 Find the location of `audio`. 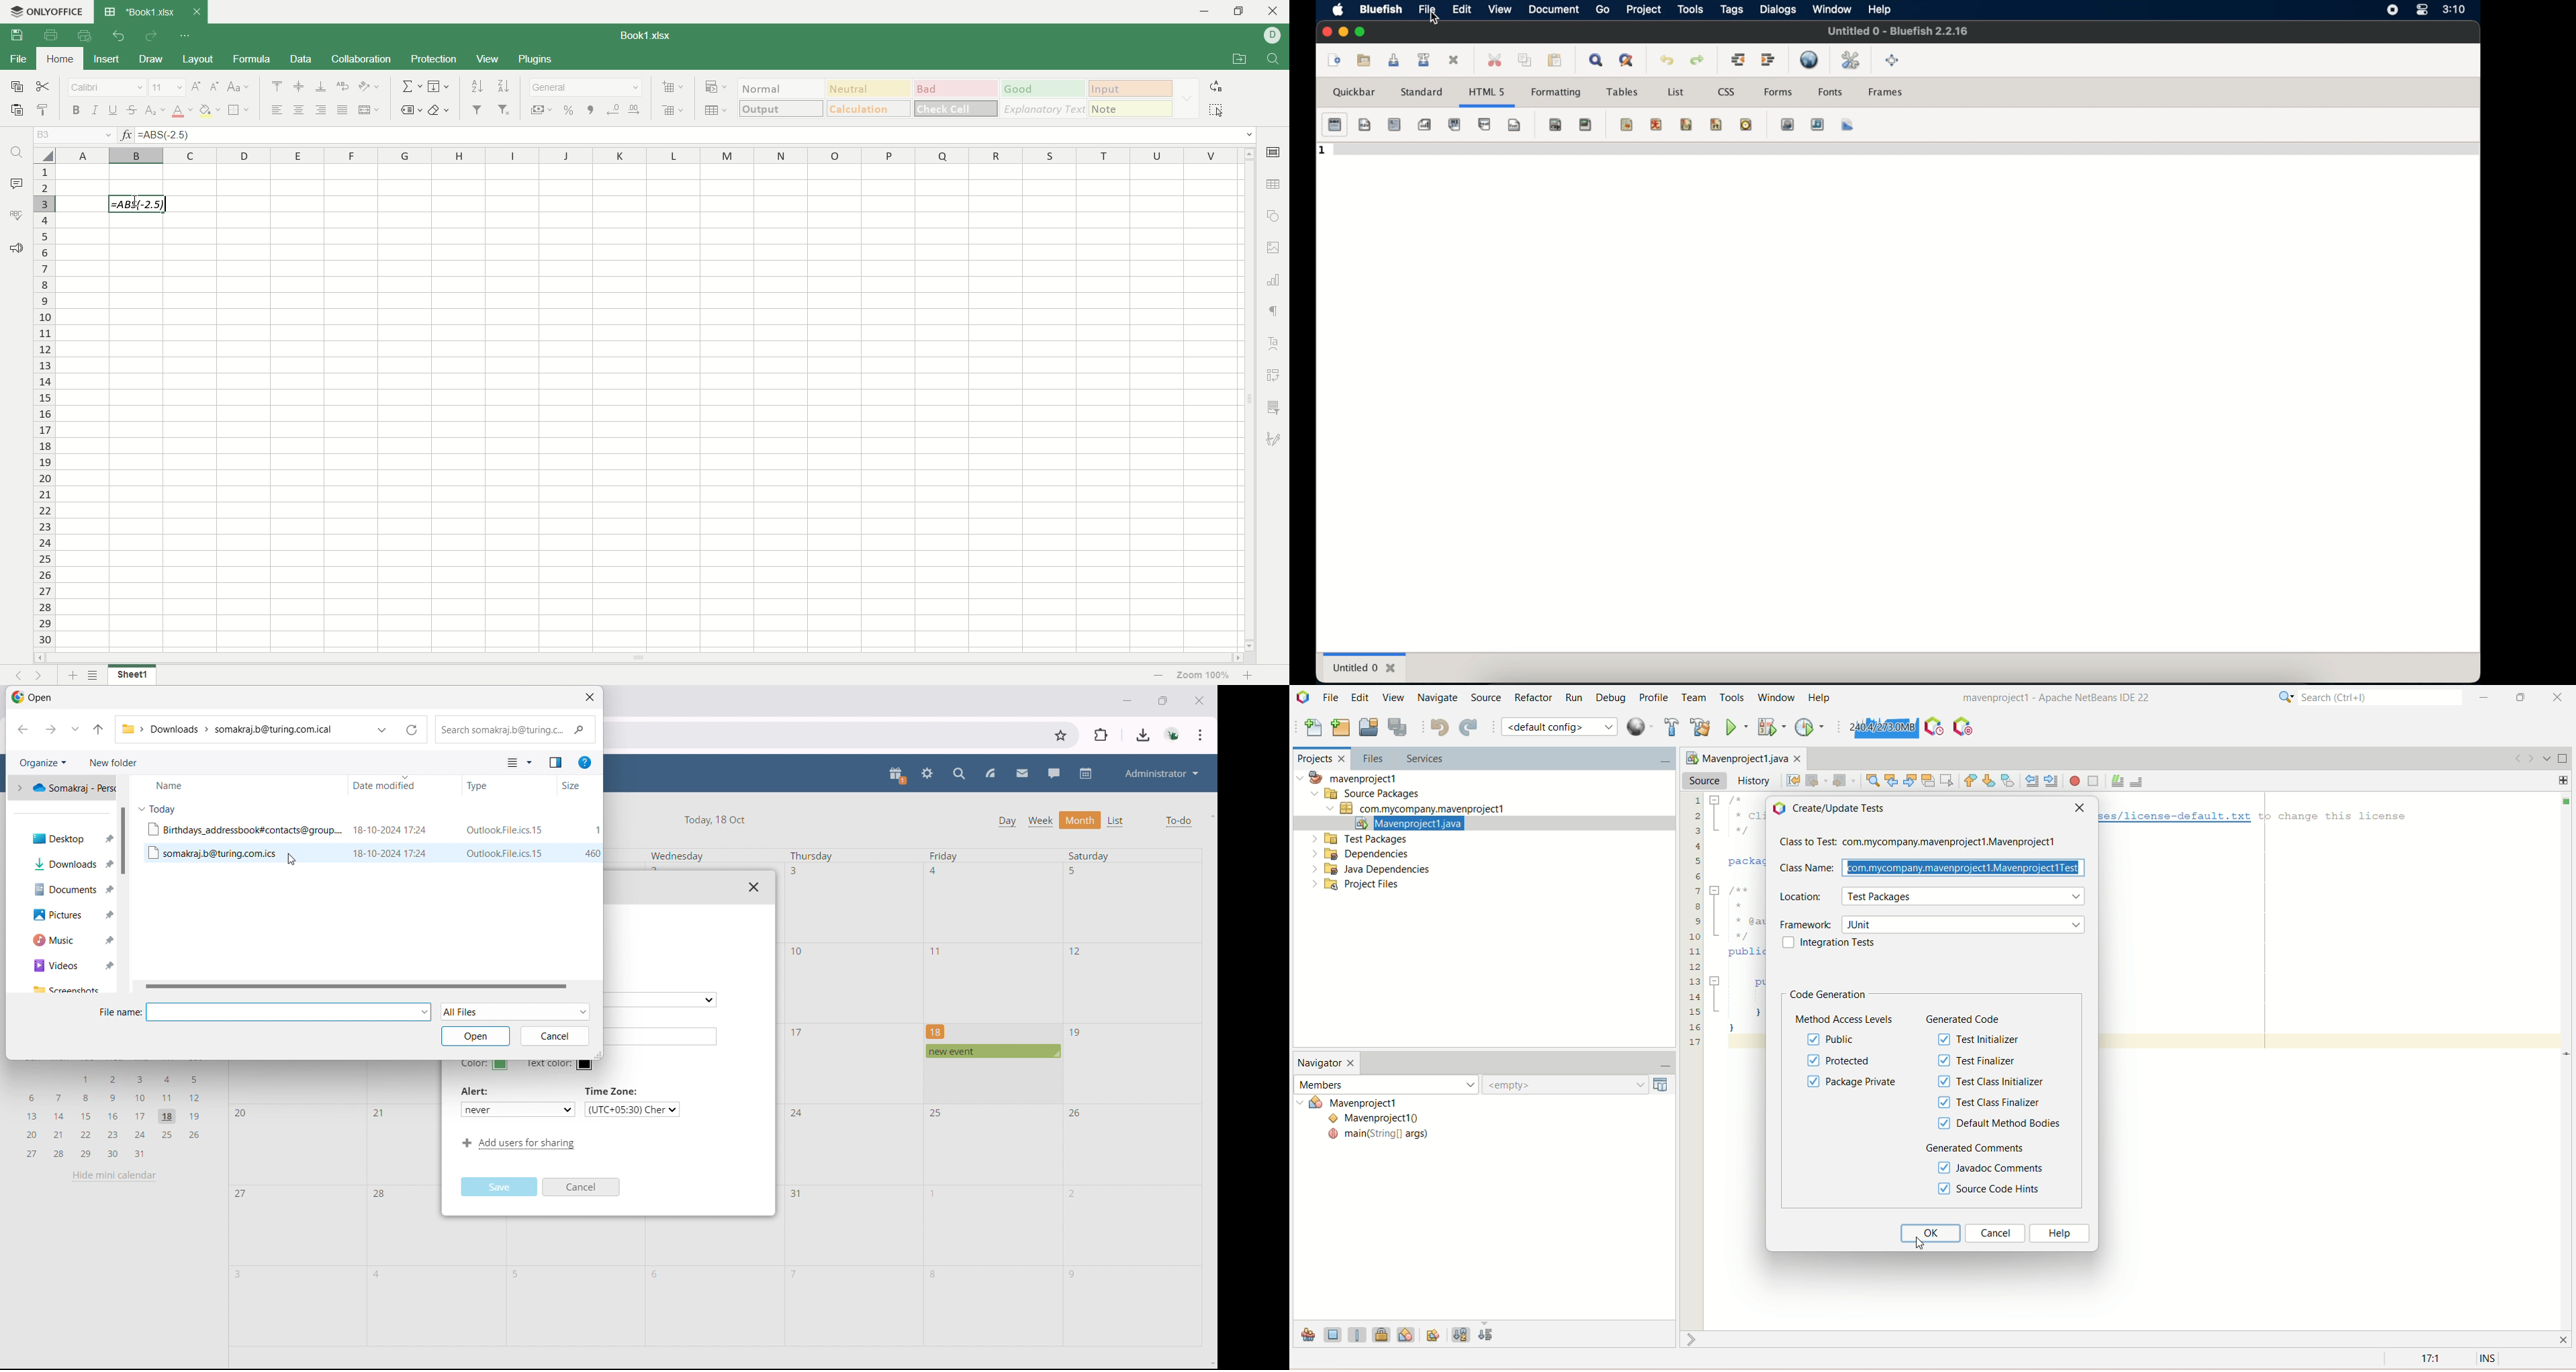

audio is located at coordinates (1818, 124).